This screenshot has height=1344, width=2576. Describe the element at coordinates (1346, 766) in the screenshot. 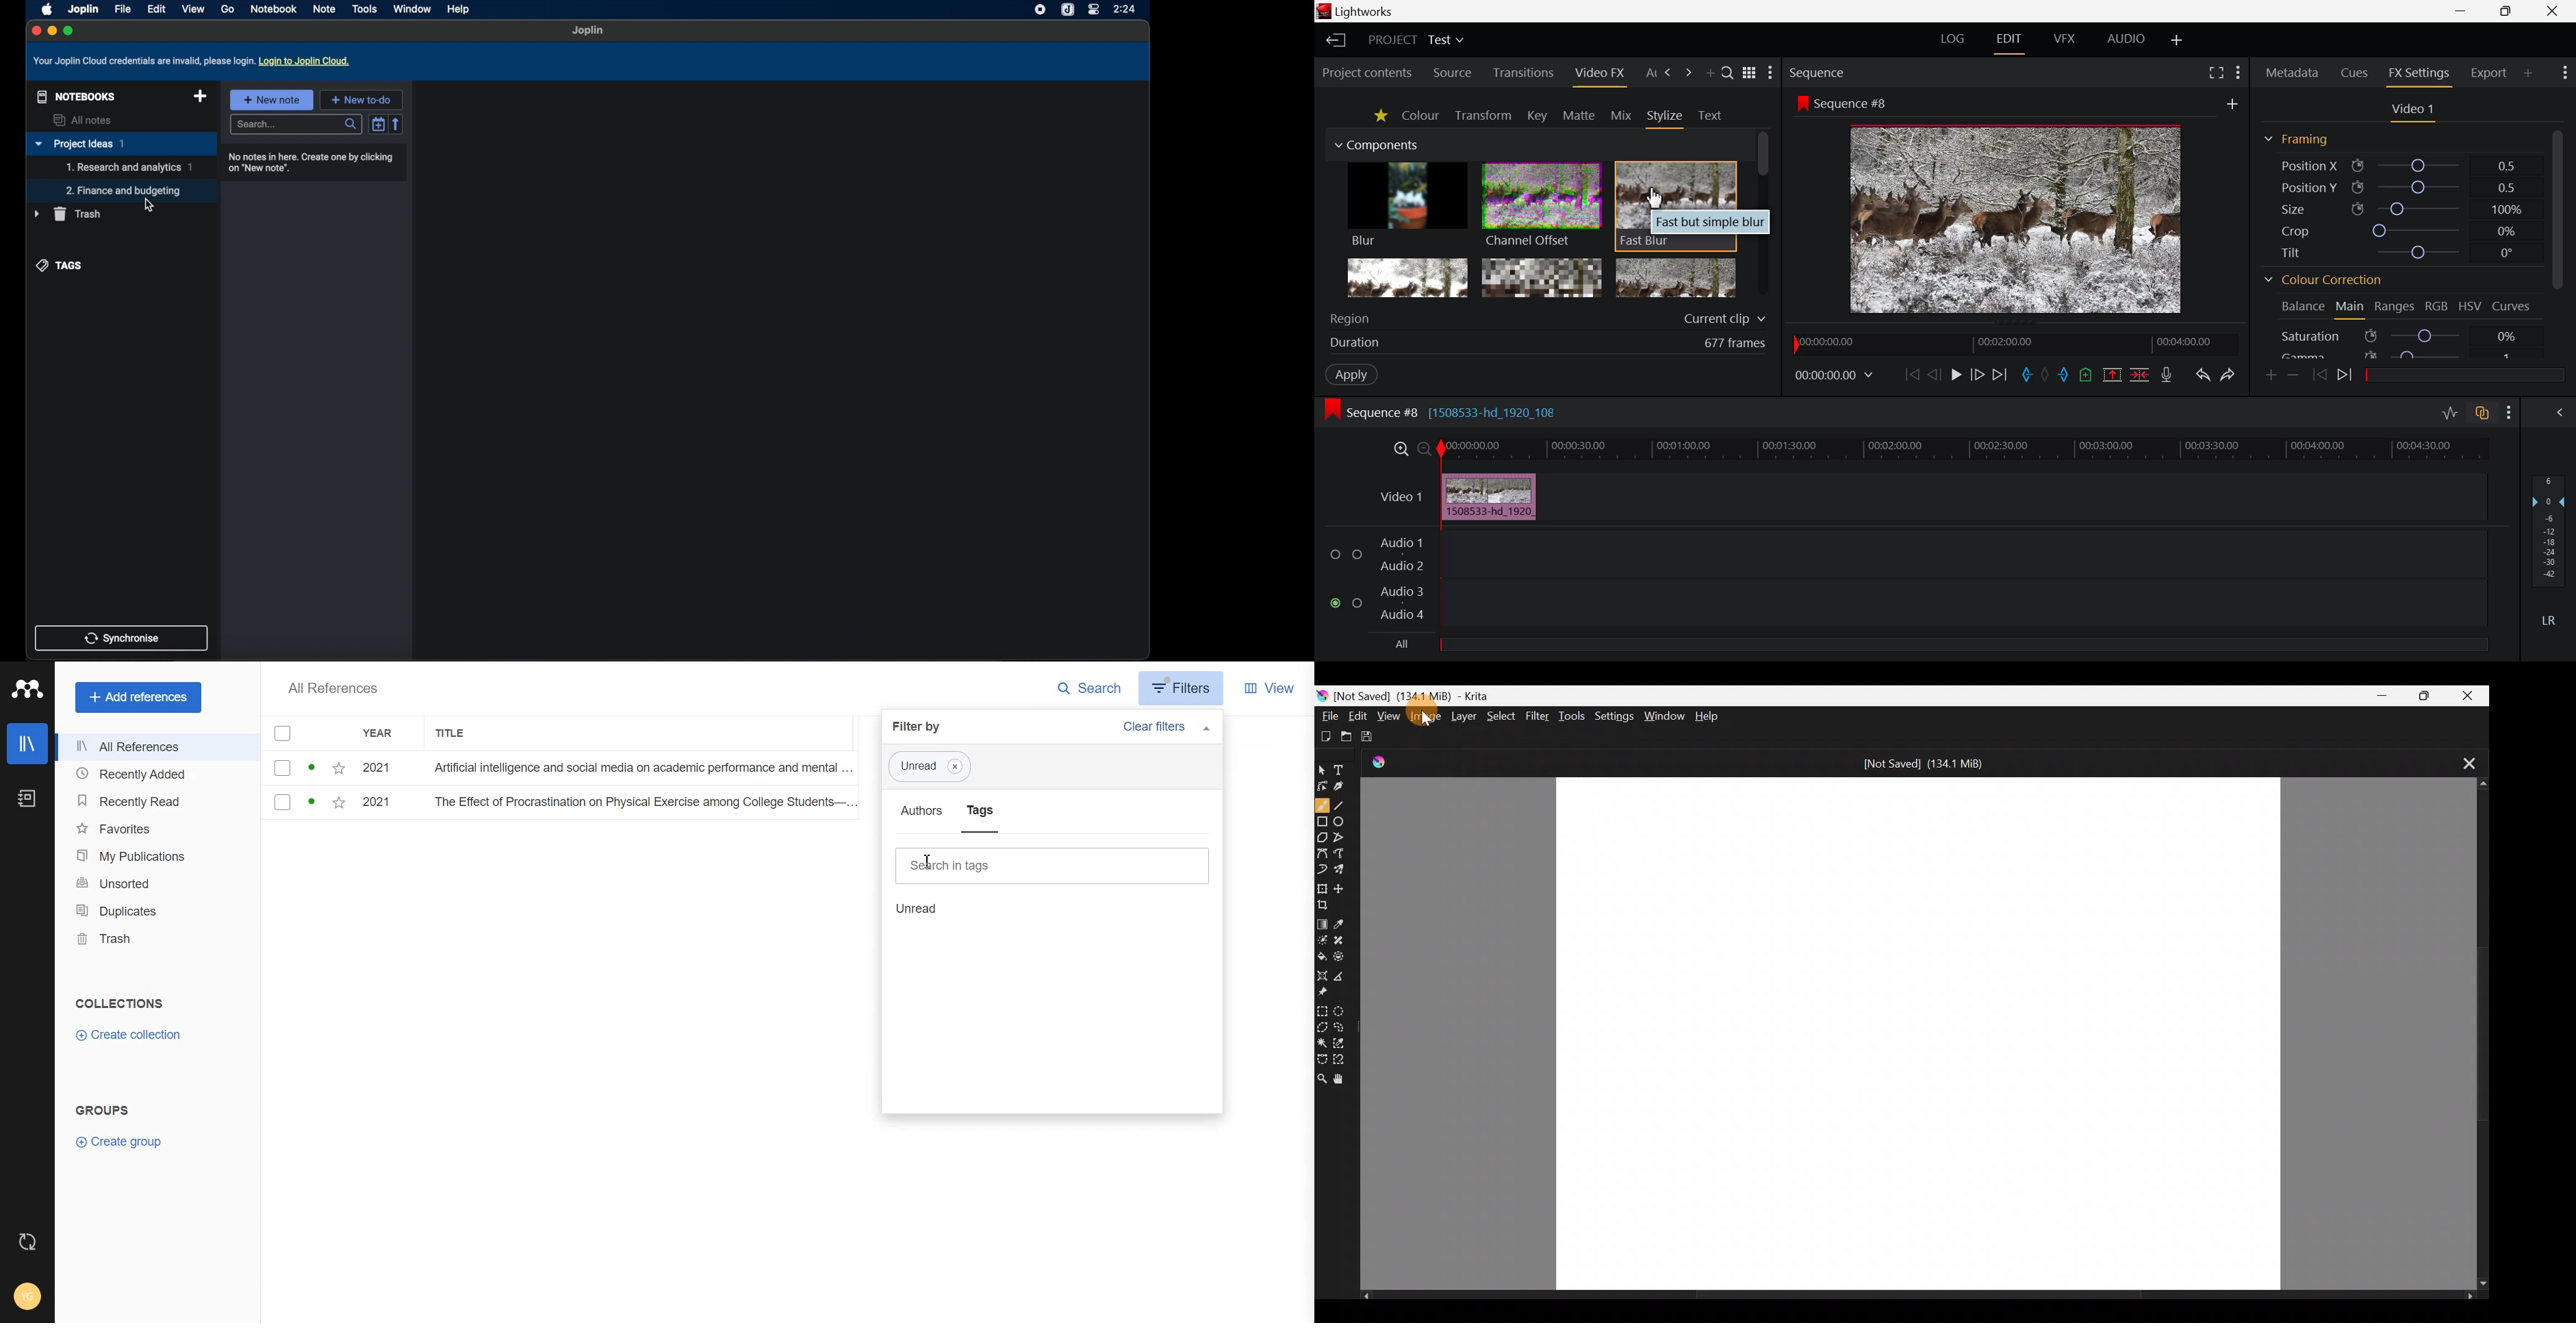

I see `Text tool` at that location.